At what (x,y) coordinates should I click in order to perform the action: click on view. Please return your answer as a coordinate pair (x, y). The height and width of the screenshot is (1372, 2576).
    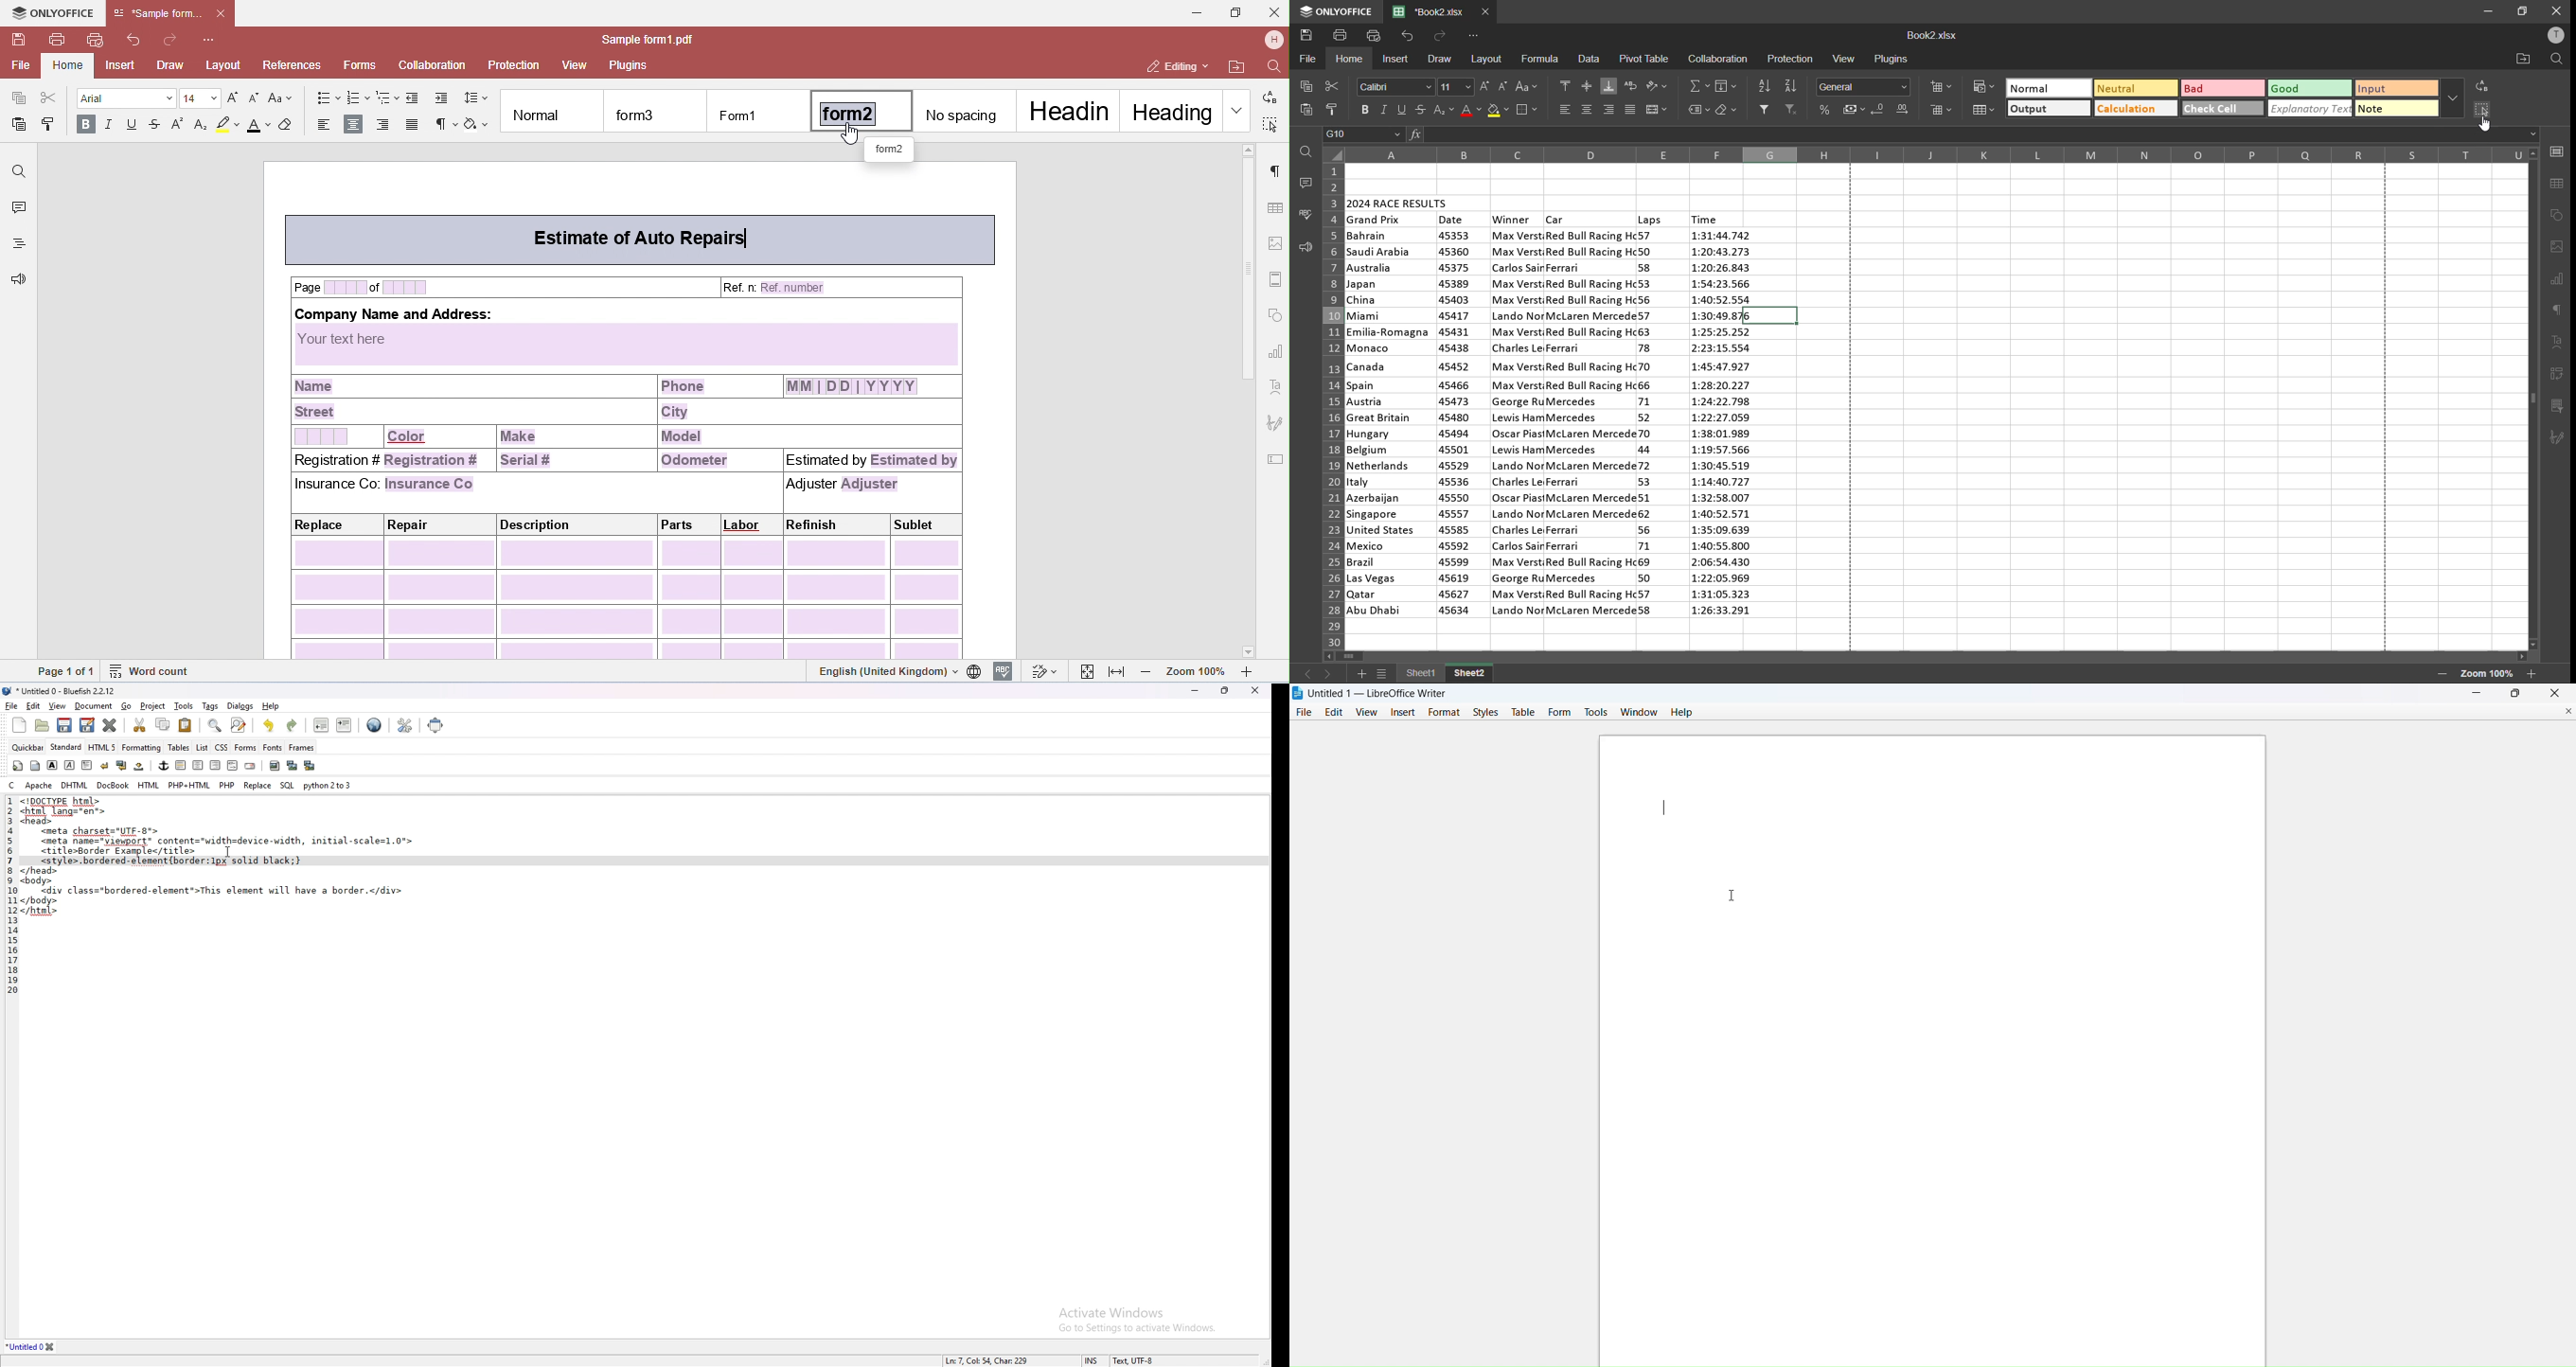
    Looking at the image, I should click on (1368, 712).